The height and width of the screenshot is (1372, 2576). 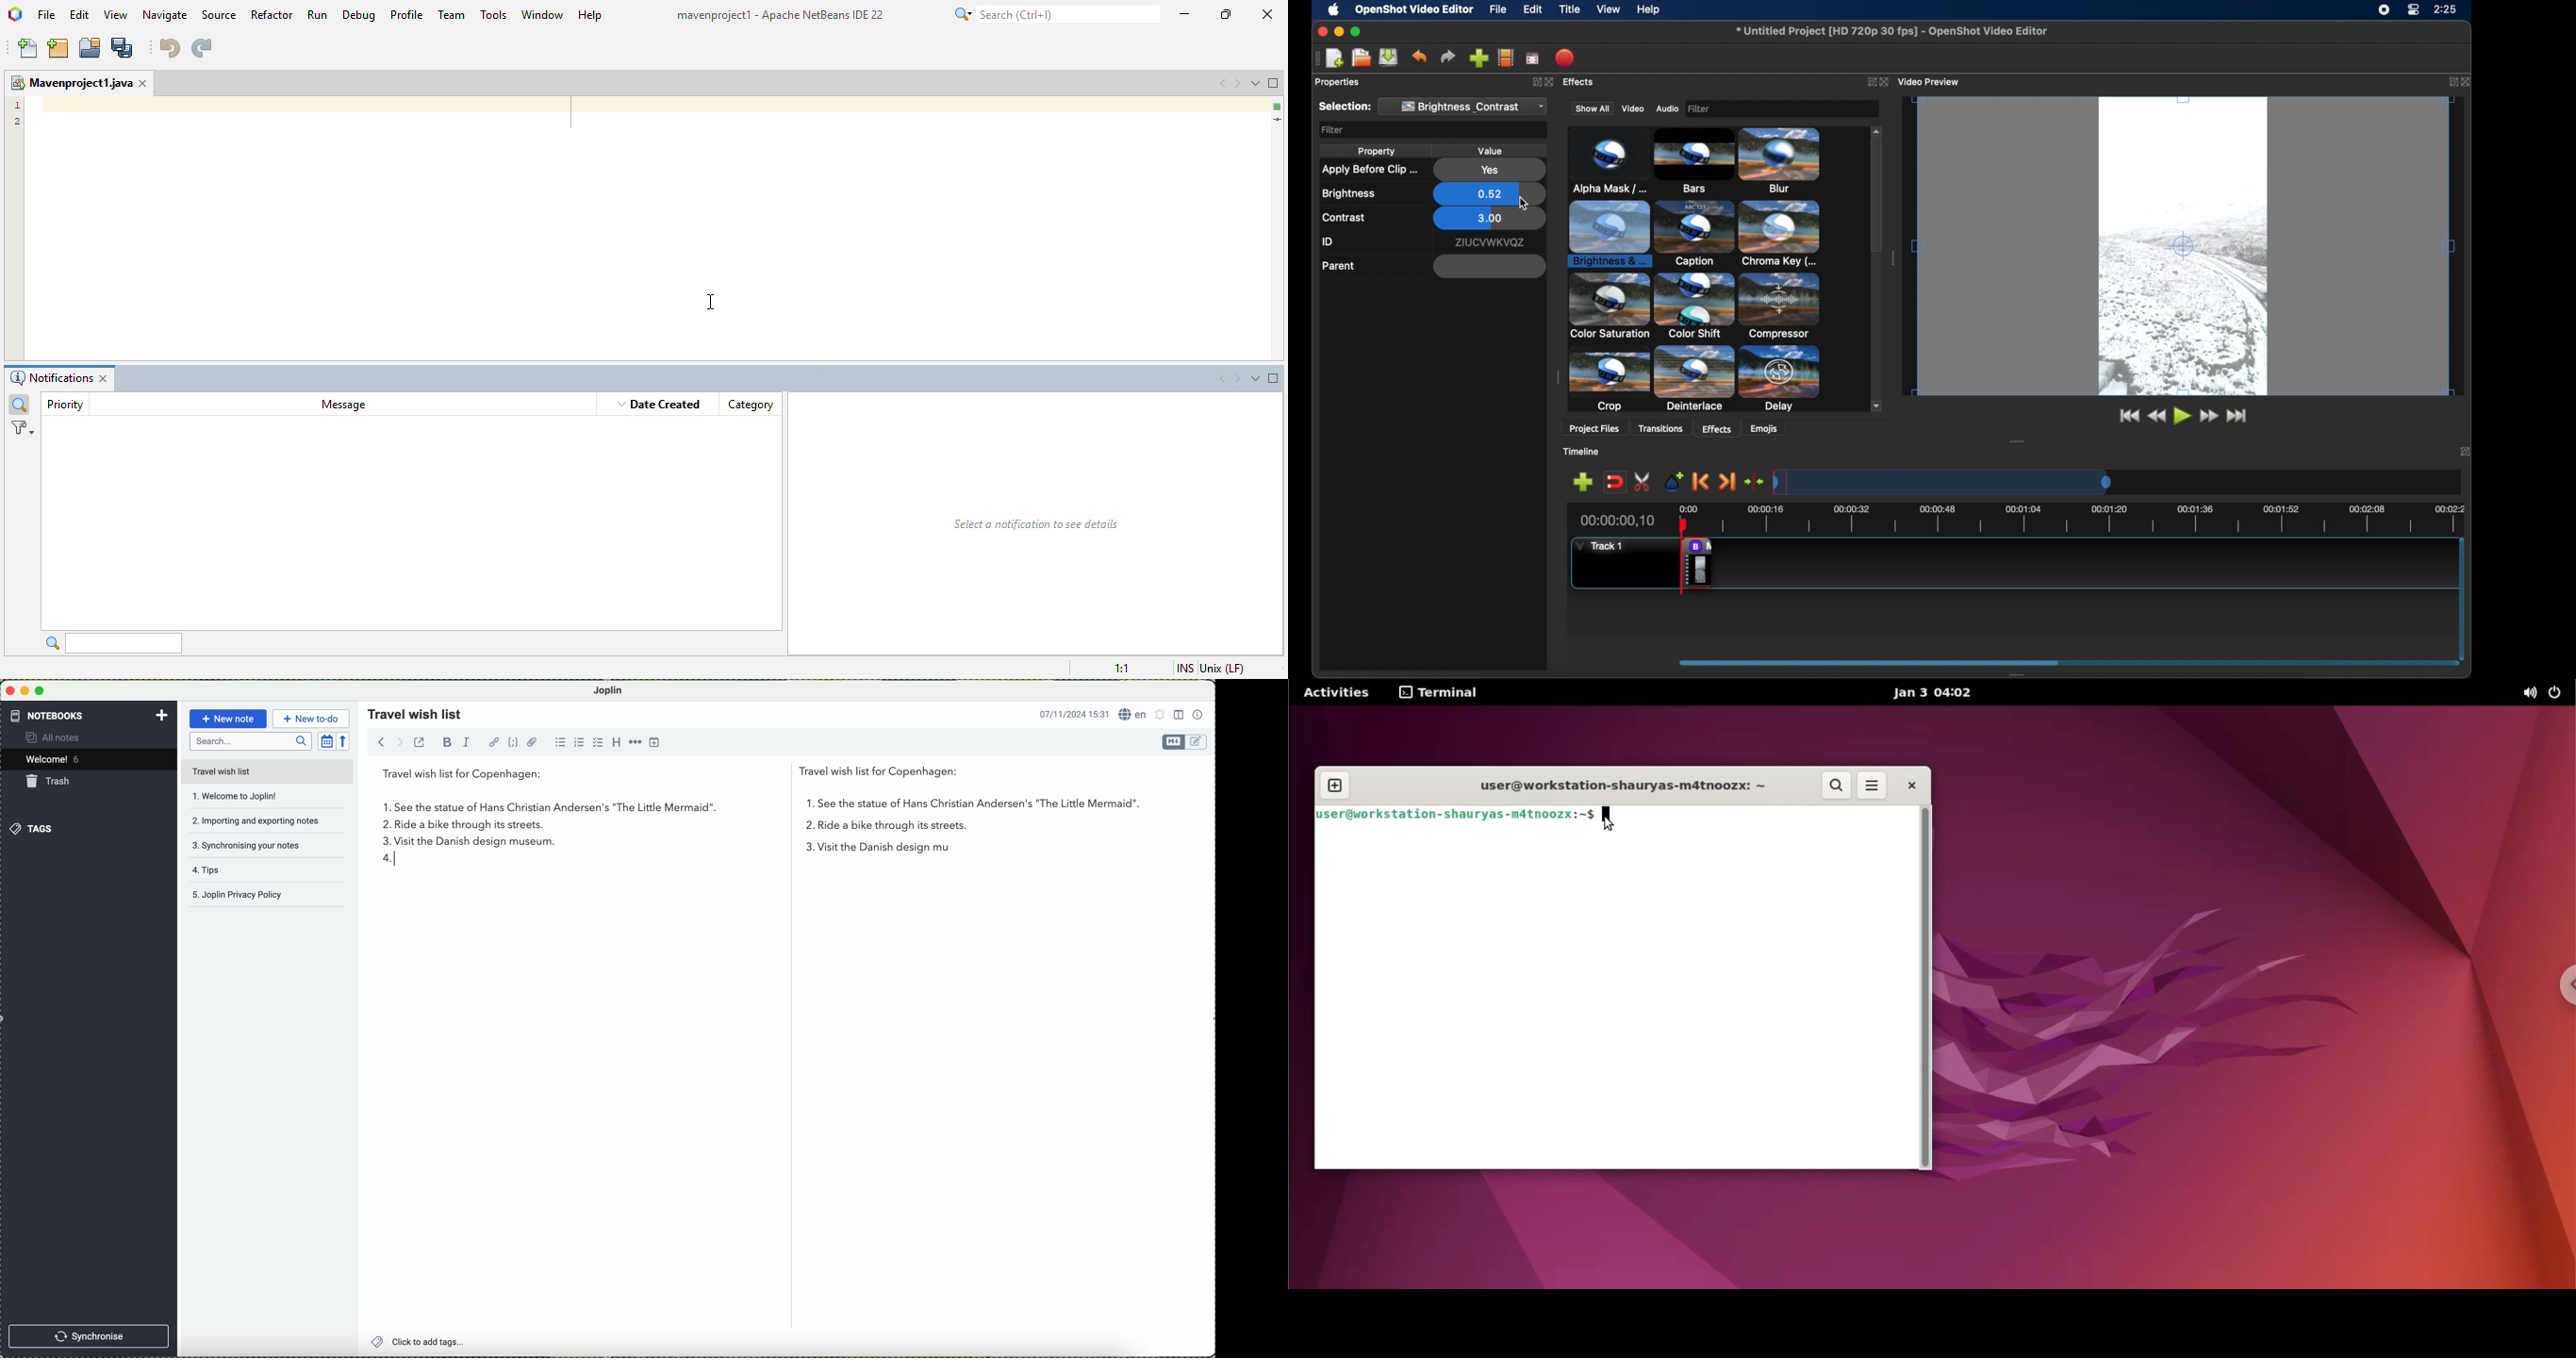 I want to click on notebooks tab, so click(x=90, y=716).